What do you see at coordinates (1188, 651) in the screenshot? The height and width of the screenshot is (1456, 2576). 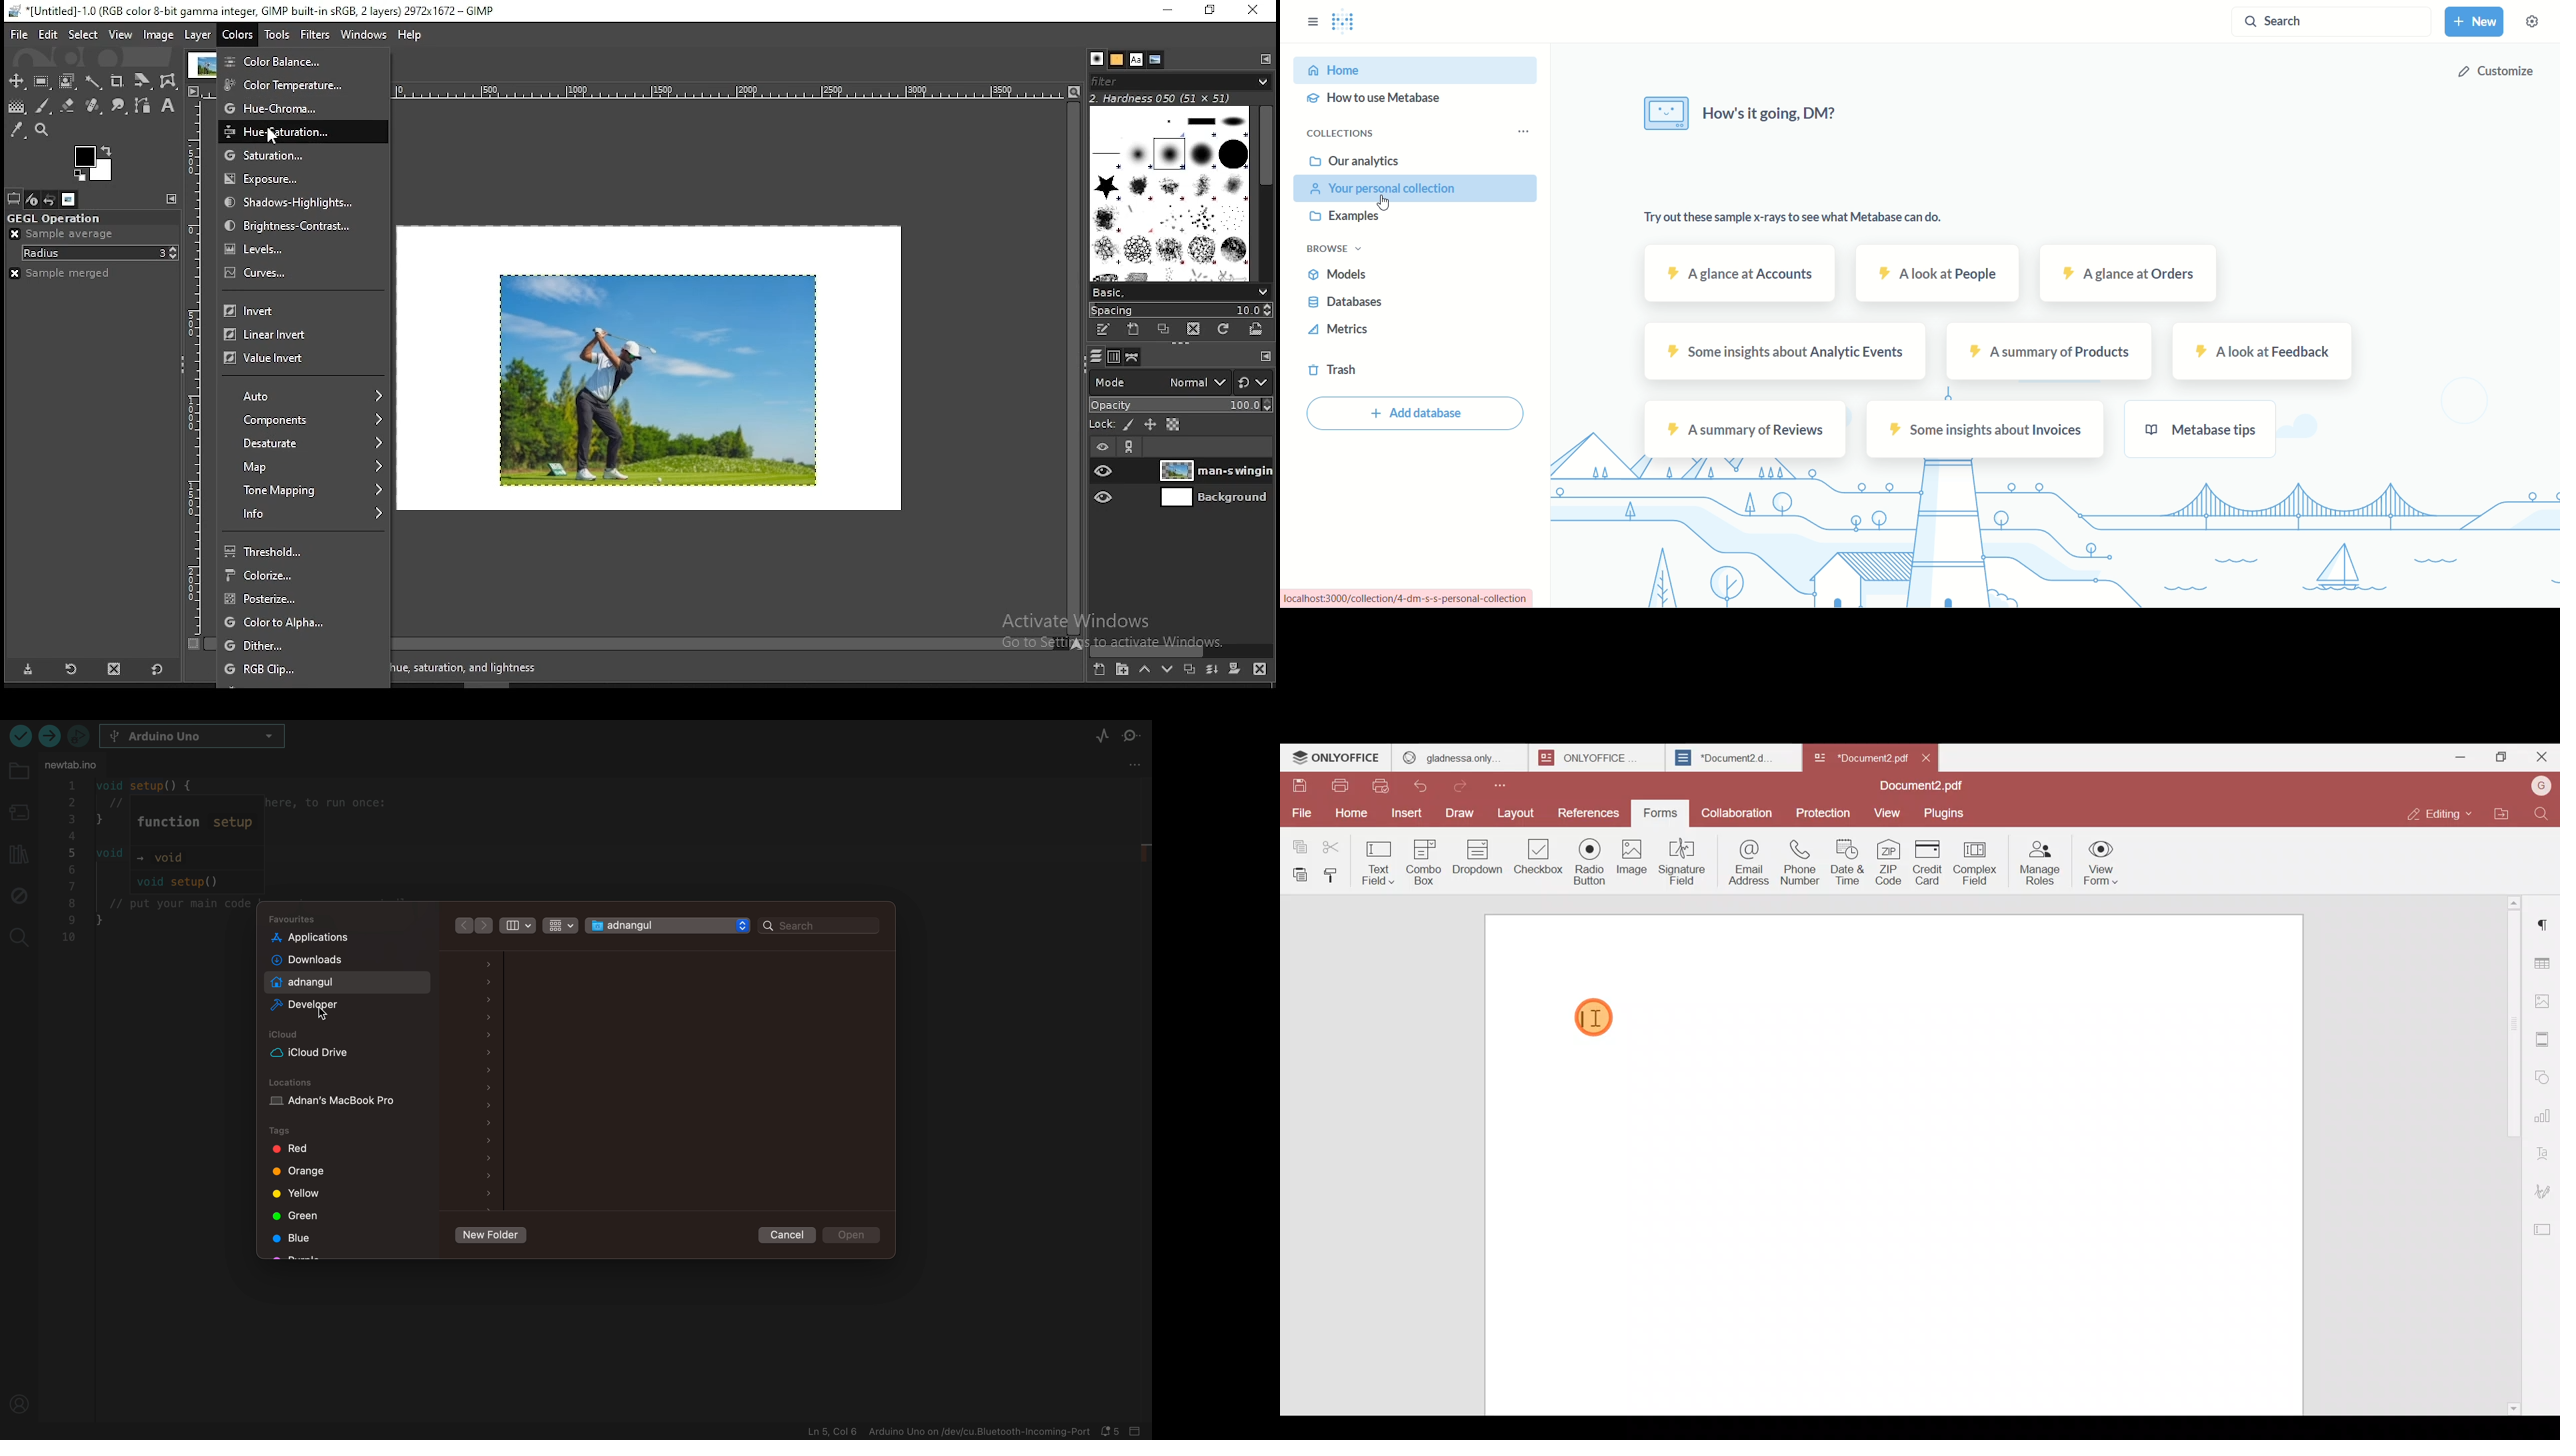 I see `scroll bar` at bounding box center [1188, 651].